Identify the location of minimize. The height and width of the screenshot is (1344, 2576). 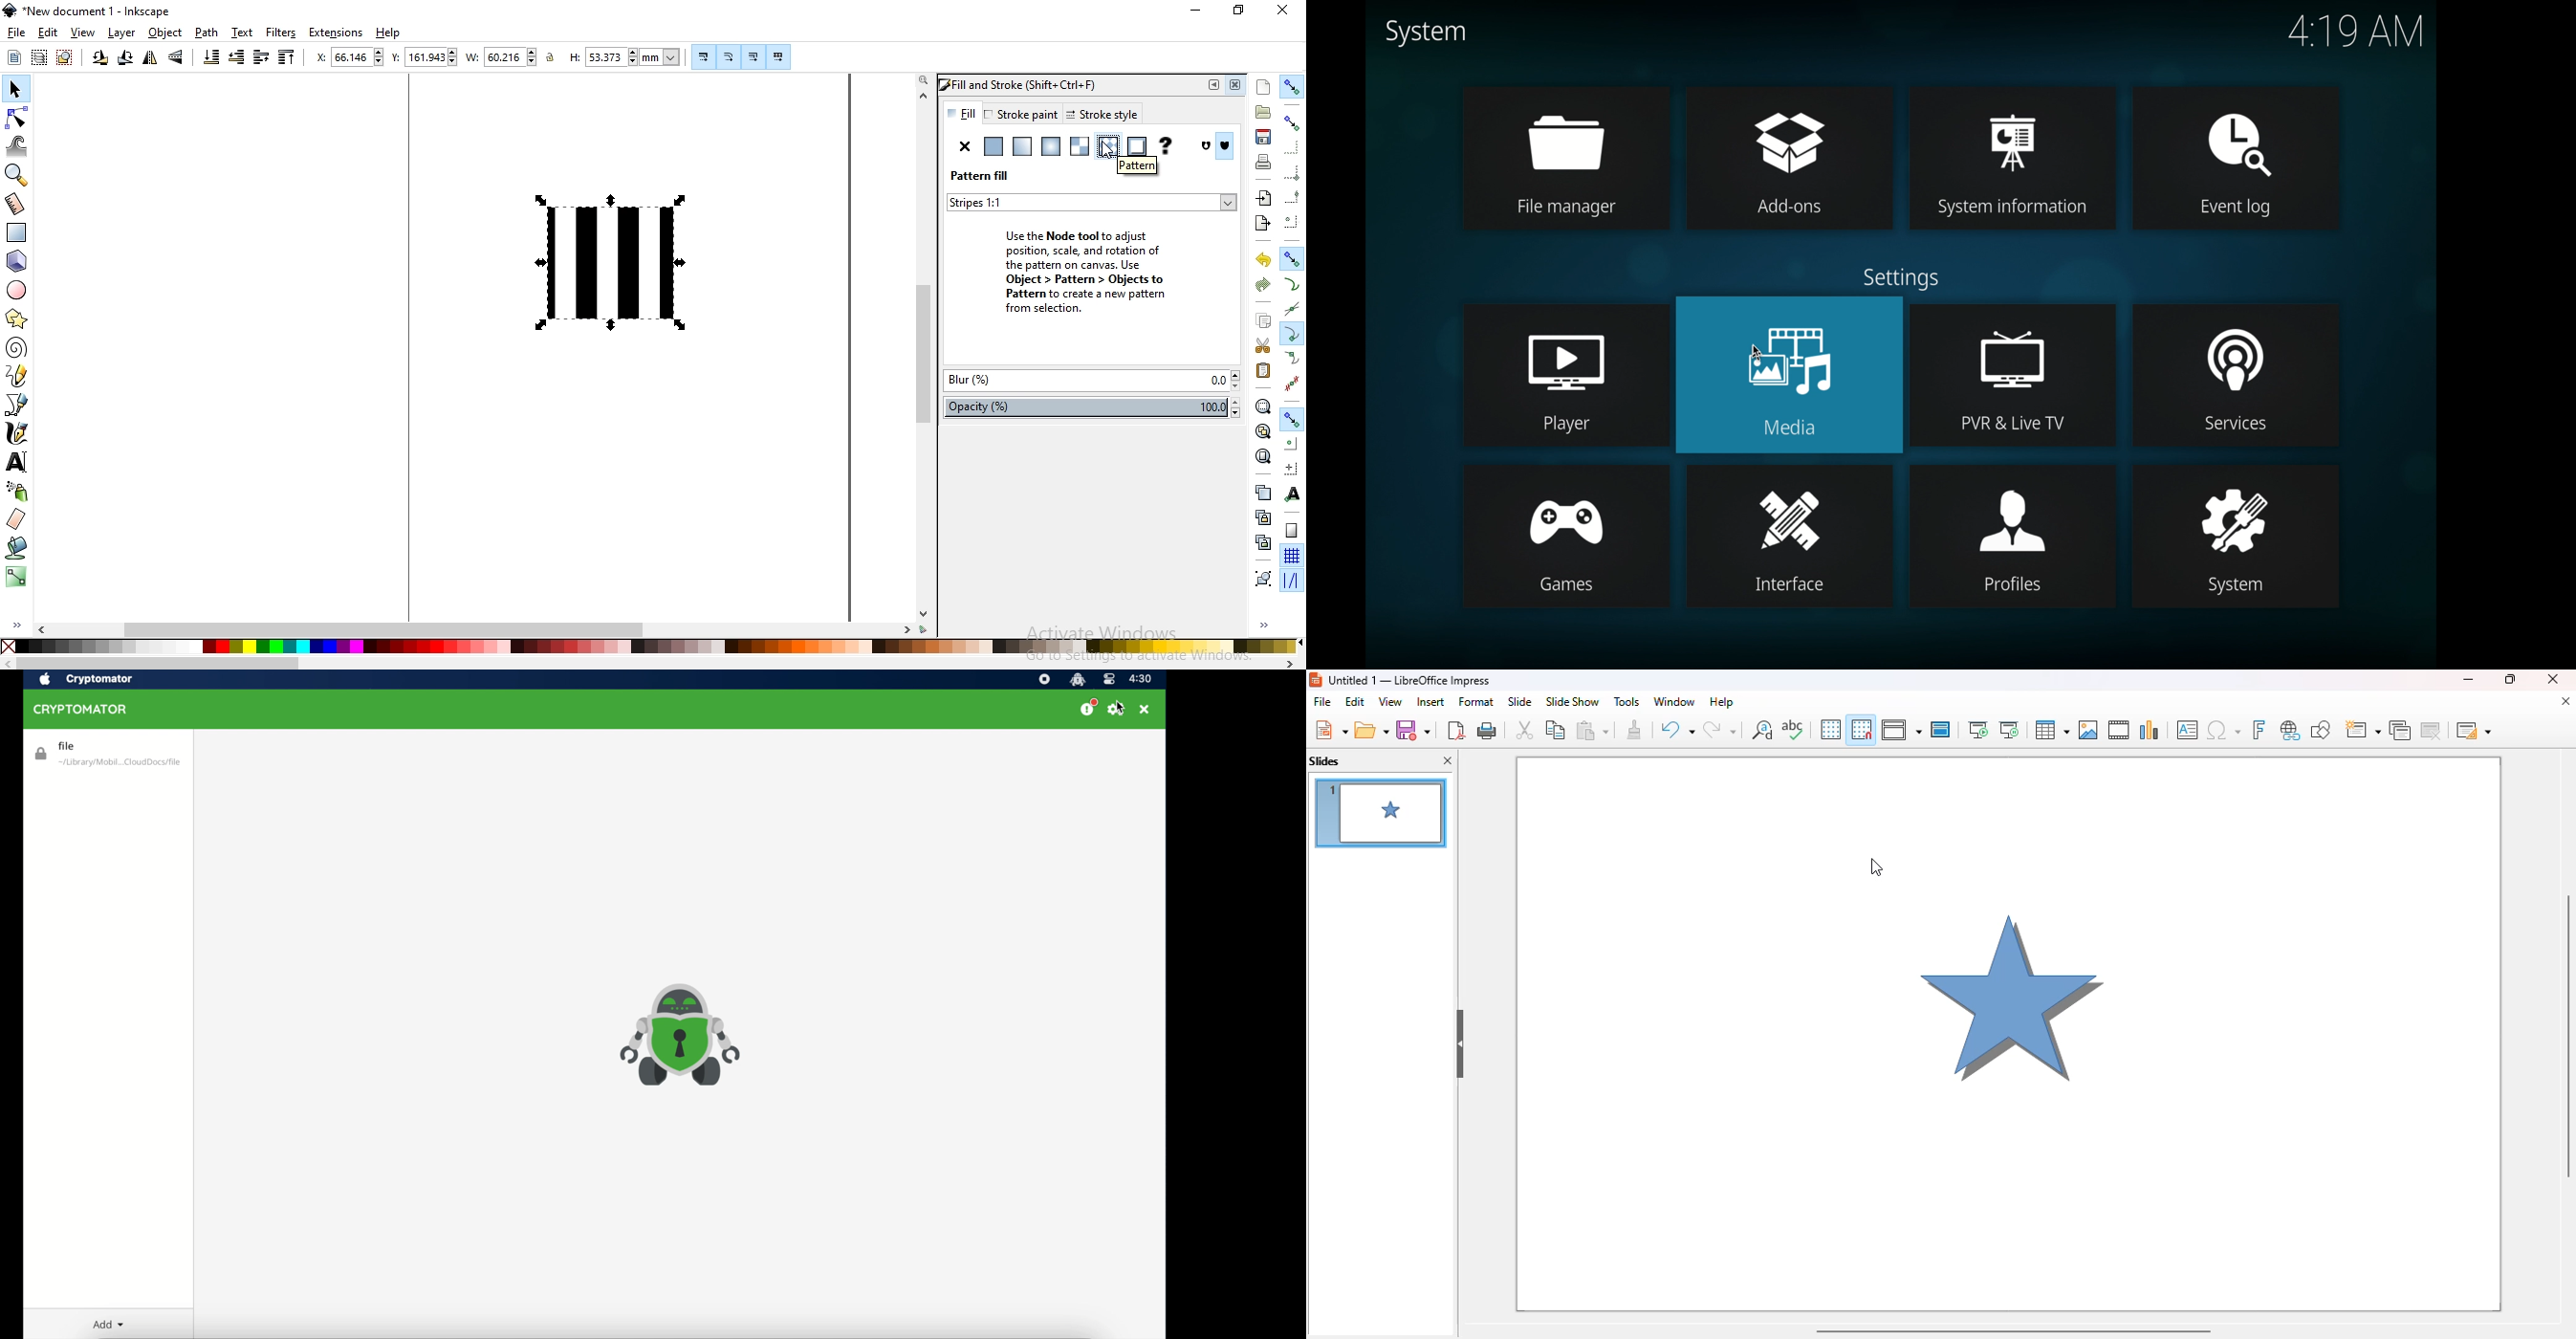
(2468, 680).